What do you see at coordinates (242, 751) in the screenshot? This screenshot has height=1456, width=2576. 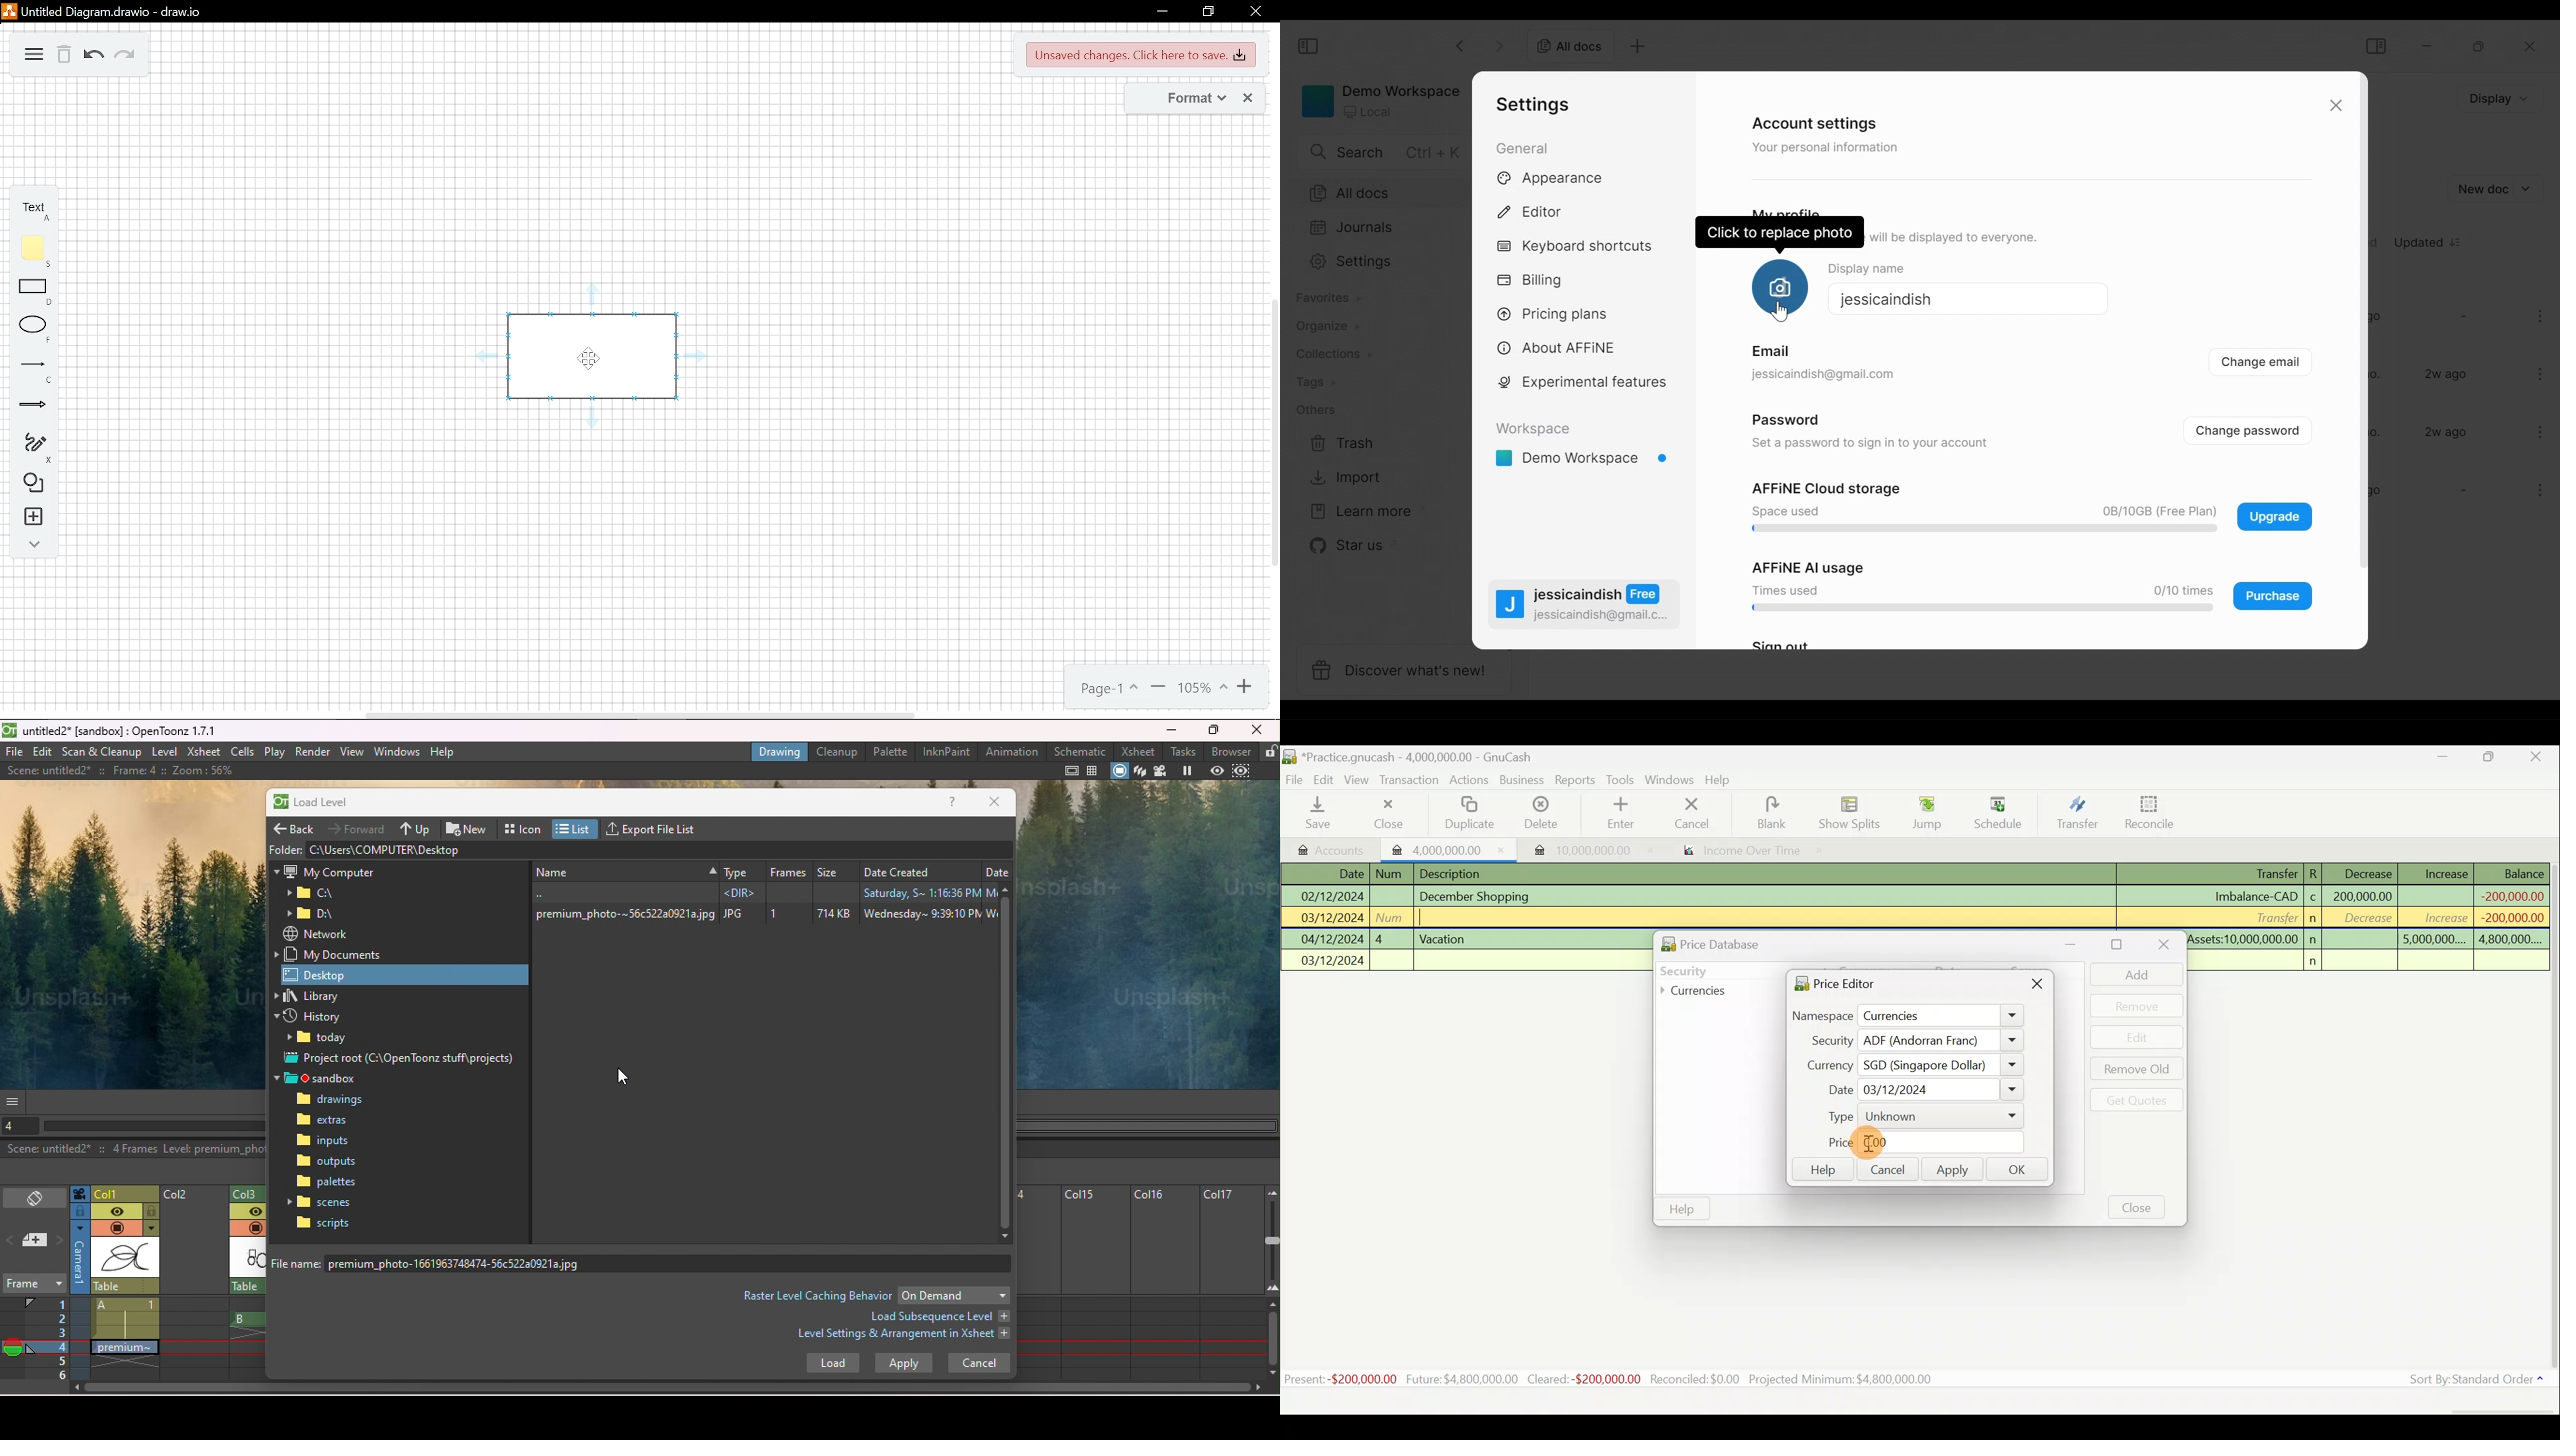 I see `Cells` at bounding box center [242, 751].